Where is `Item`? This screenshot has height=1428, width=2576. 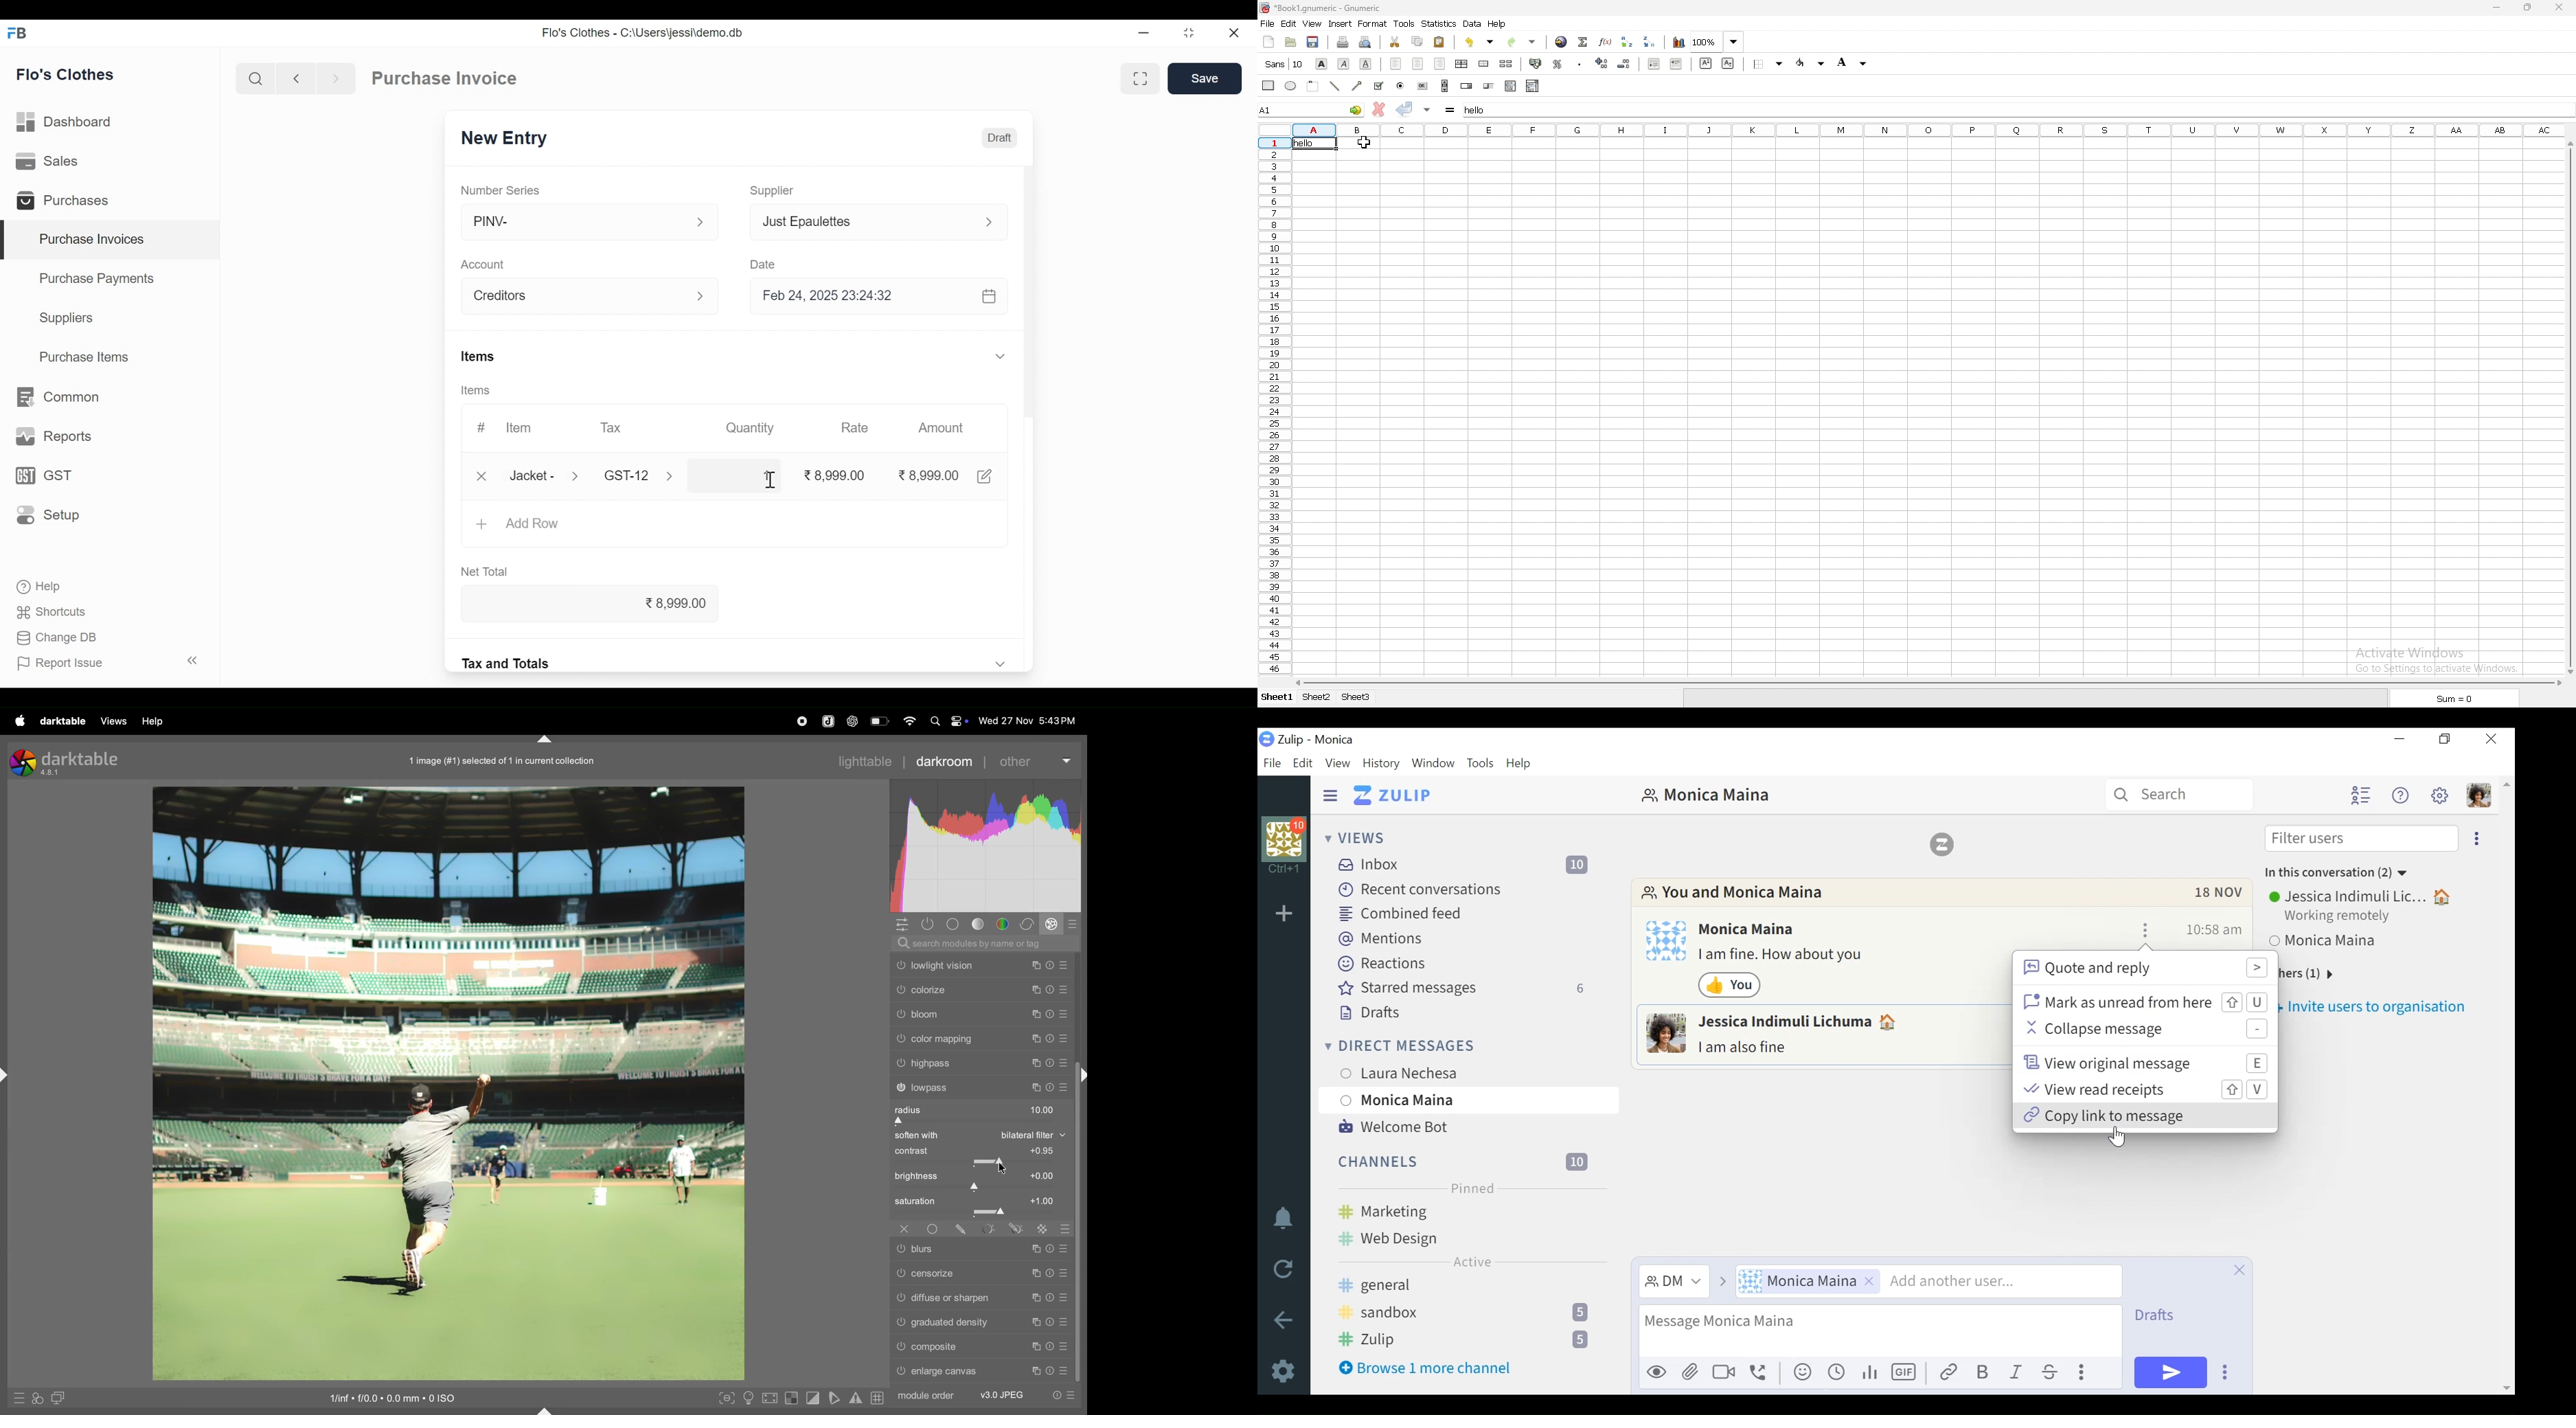
Item is located at coordinates (519, 426).